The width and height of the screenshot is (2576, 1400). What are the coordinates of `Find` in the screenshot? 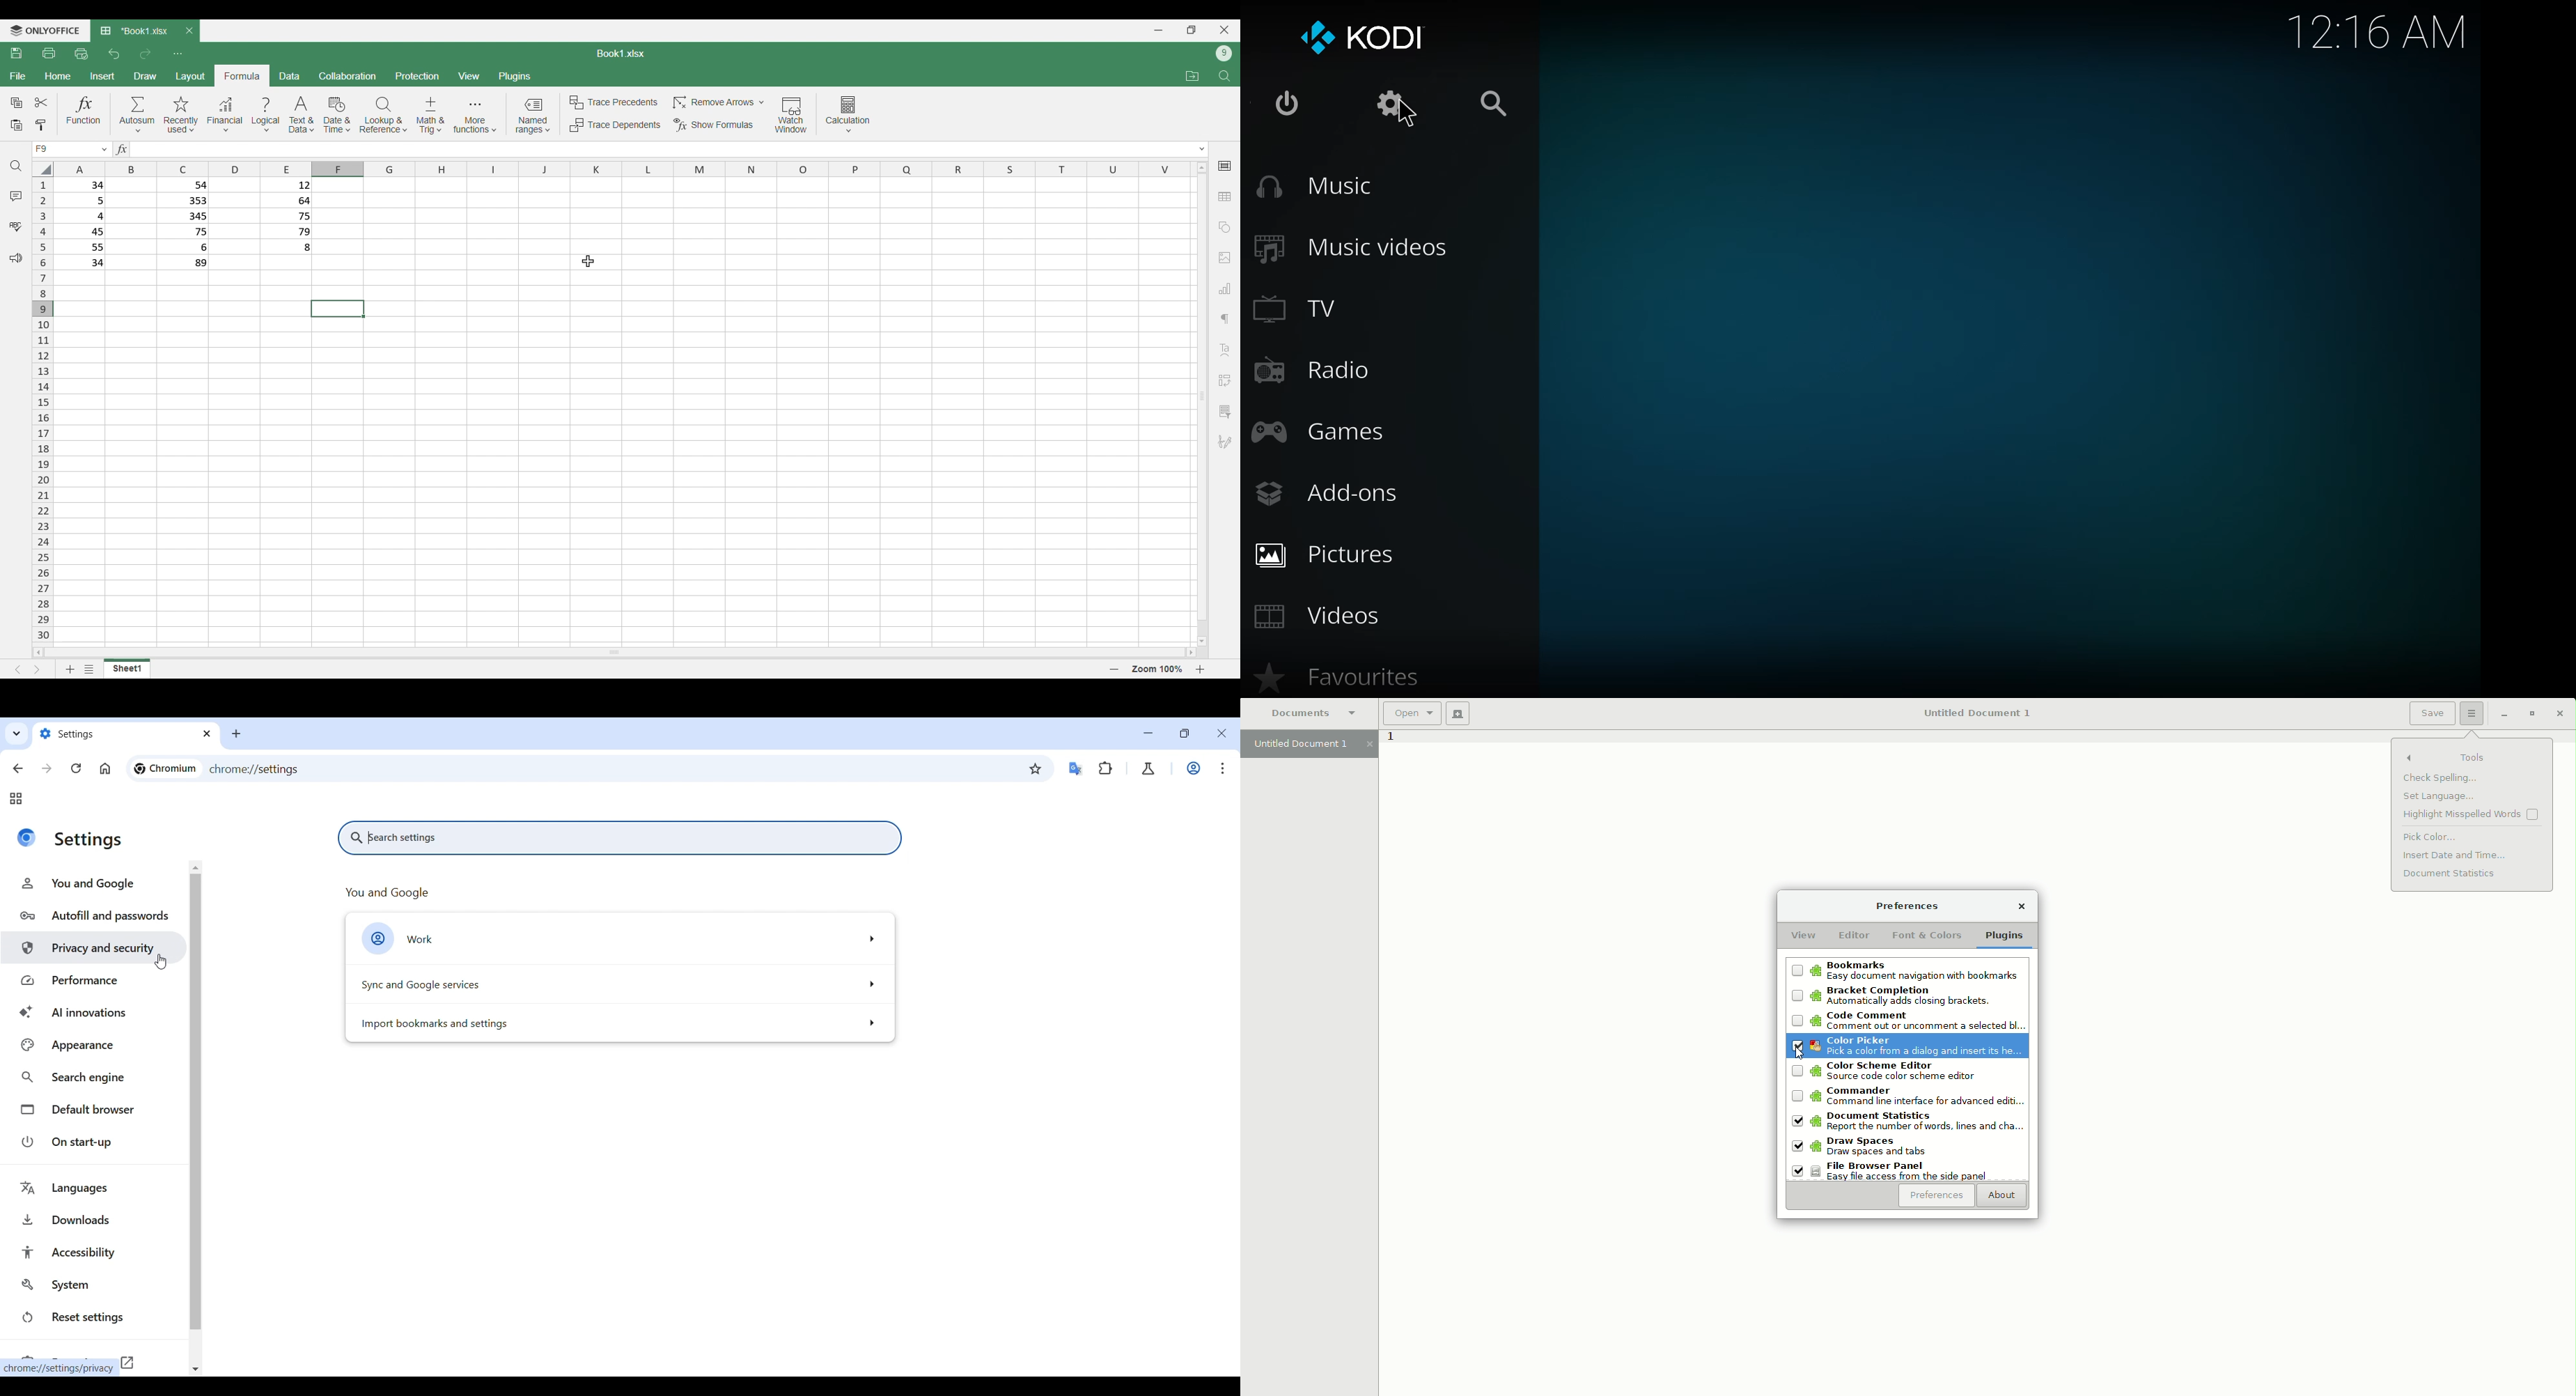 It's located at (16, 166).